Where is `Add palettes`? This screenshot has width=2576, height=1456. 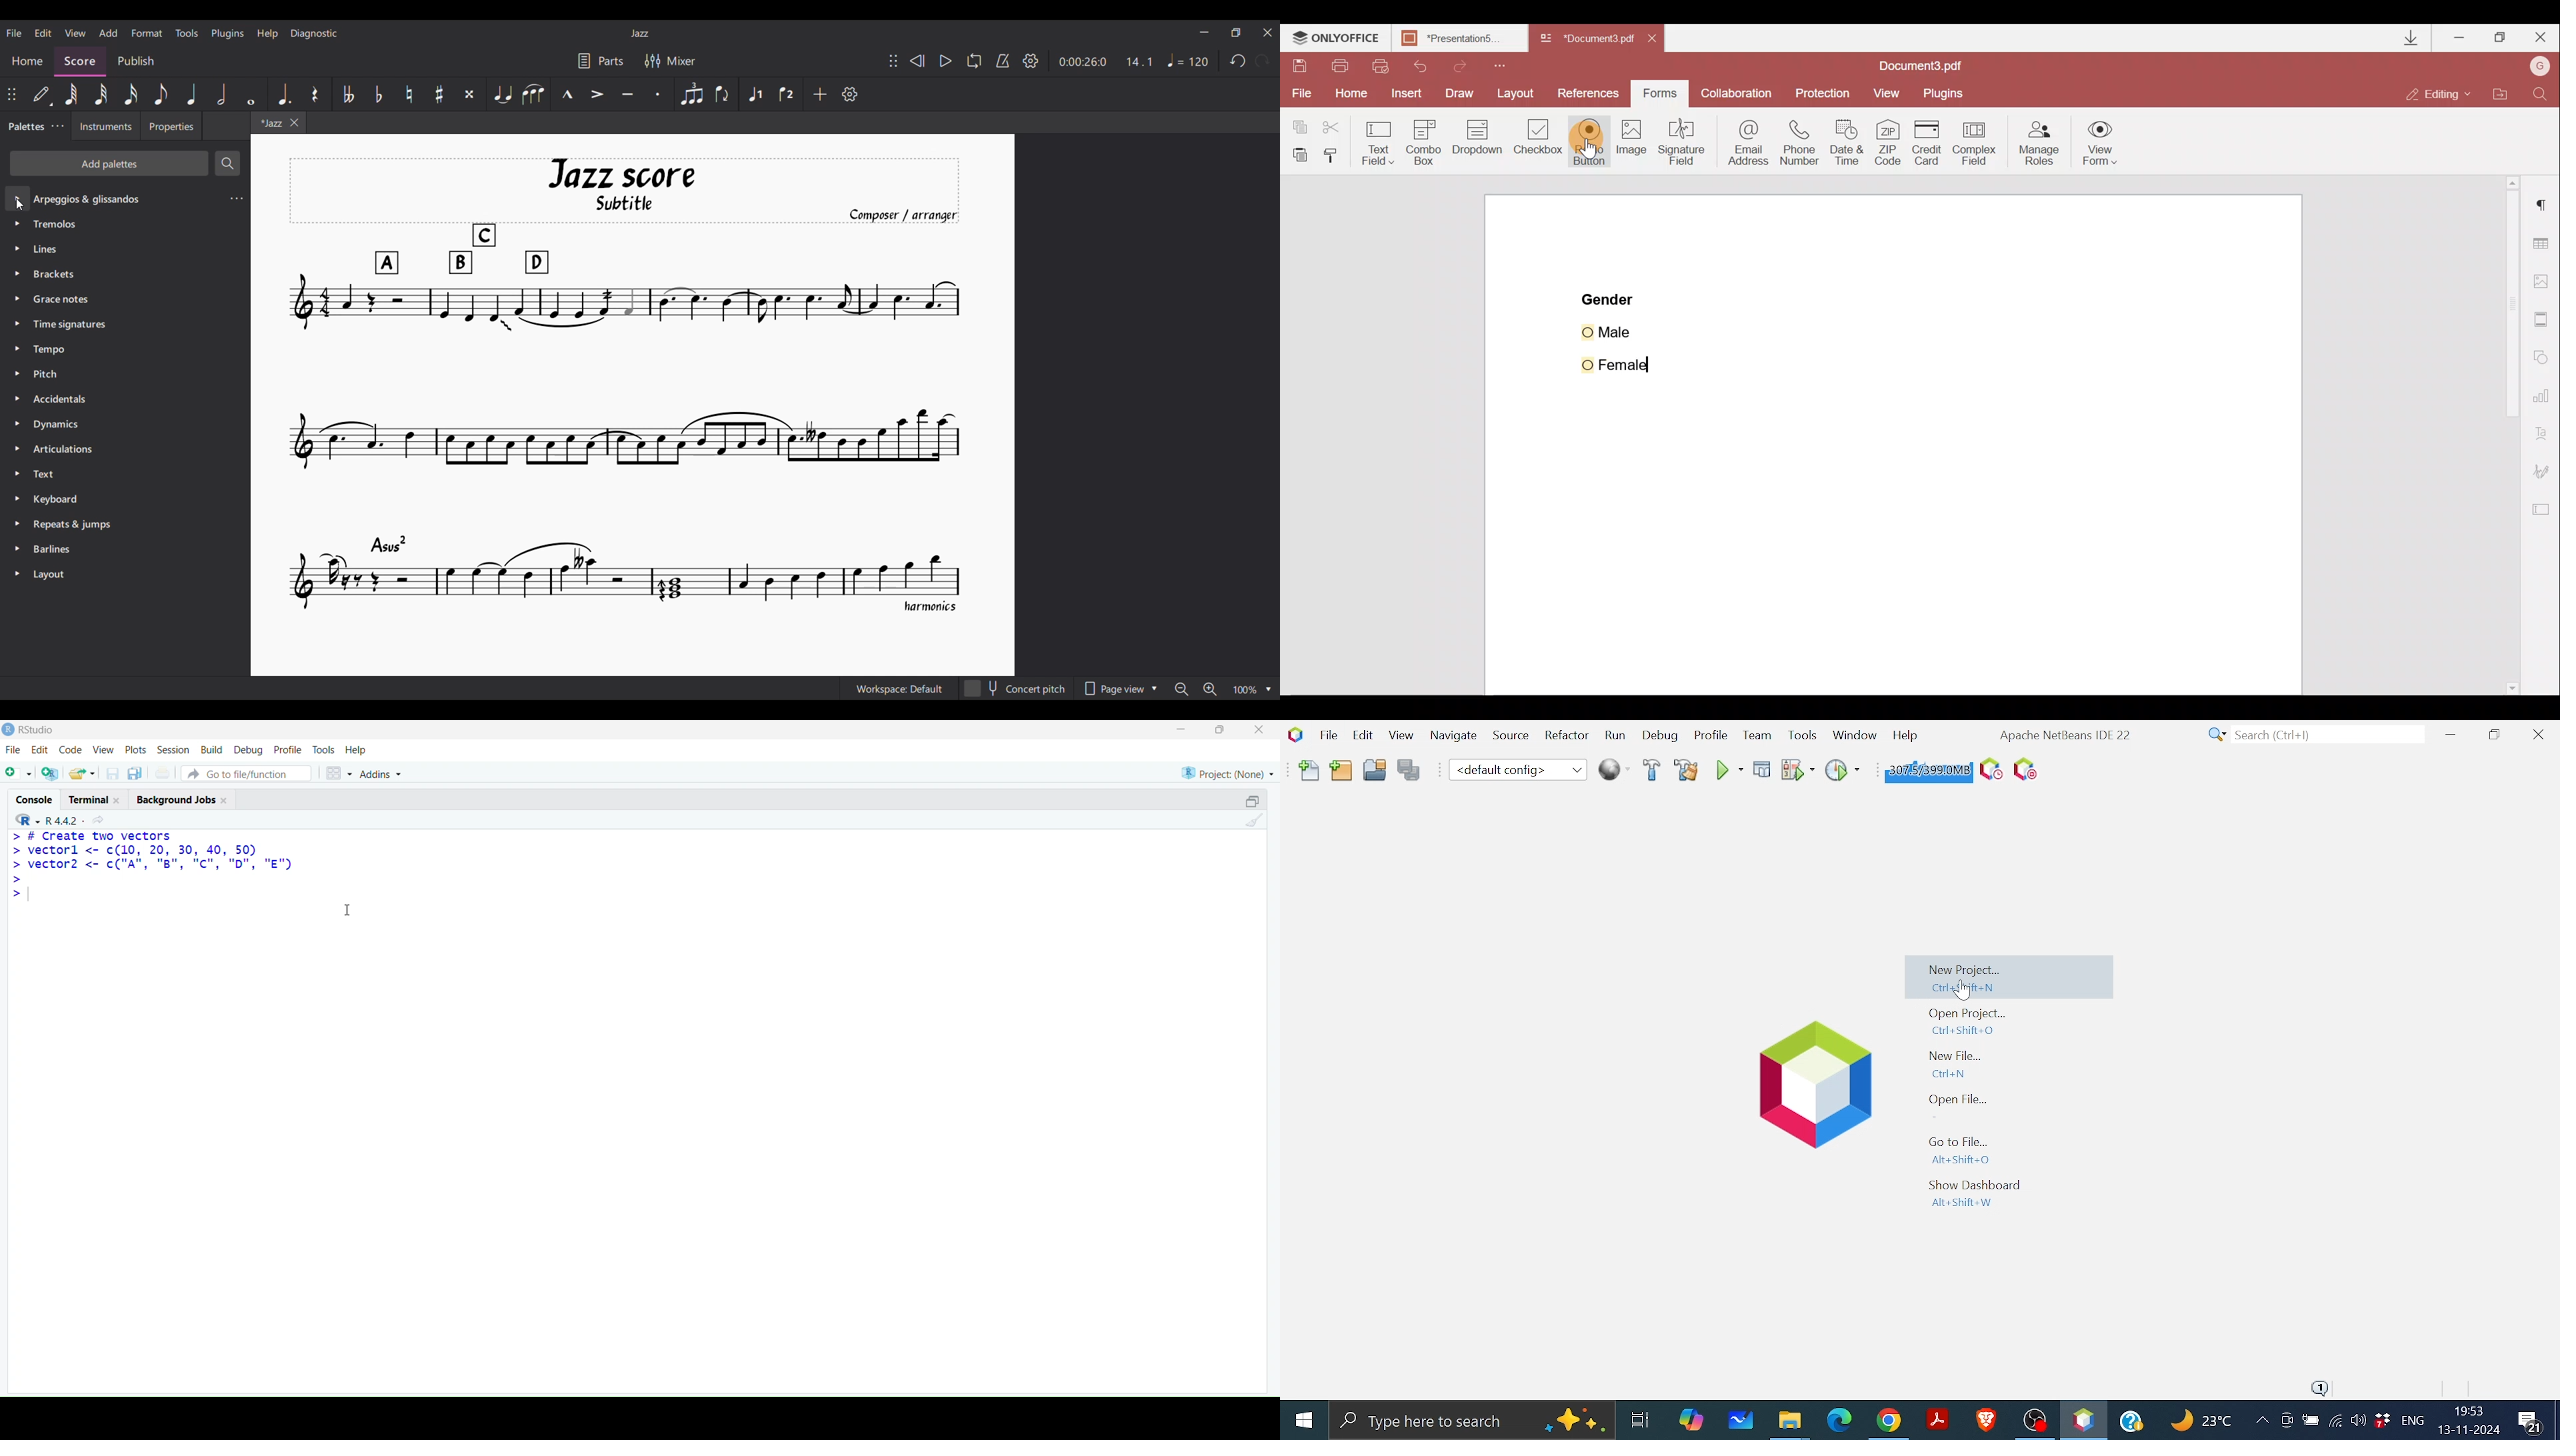 Add palettes is located at coordinates (109, 163).